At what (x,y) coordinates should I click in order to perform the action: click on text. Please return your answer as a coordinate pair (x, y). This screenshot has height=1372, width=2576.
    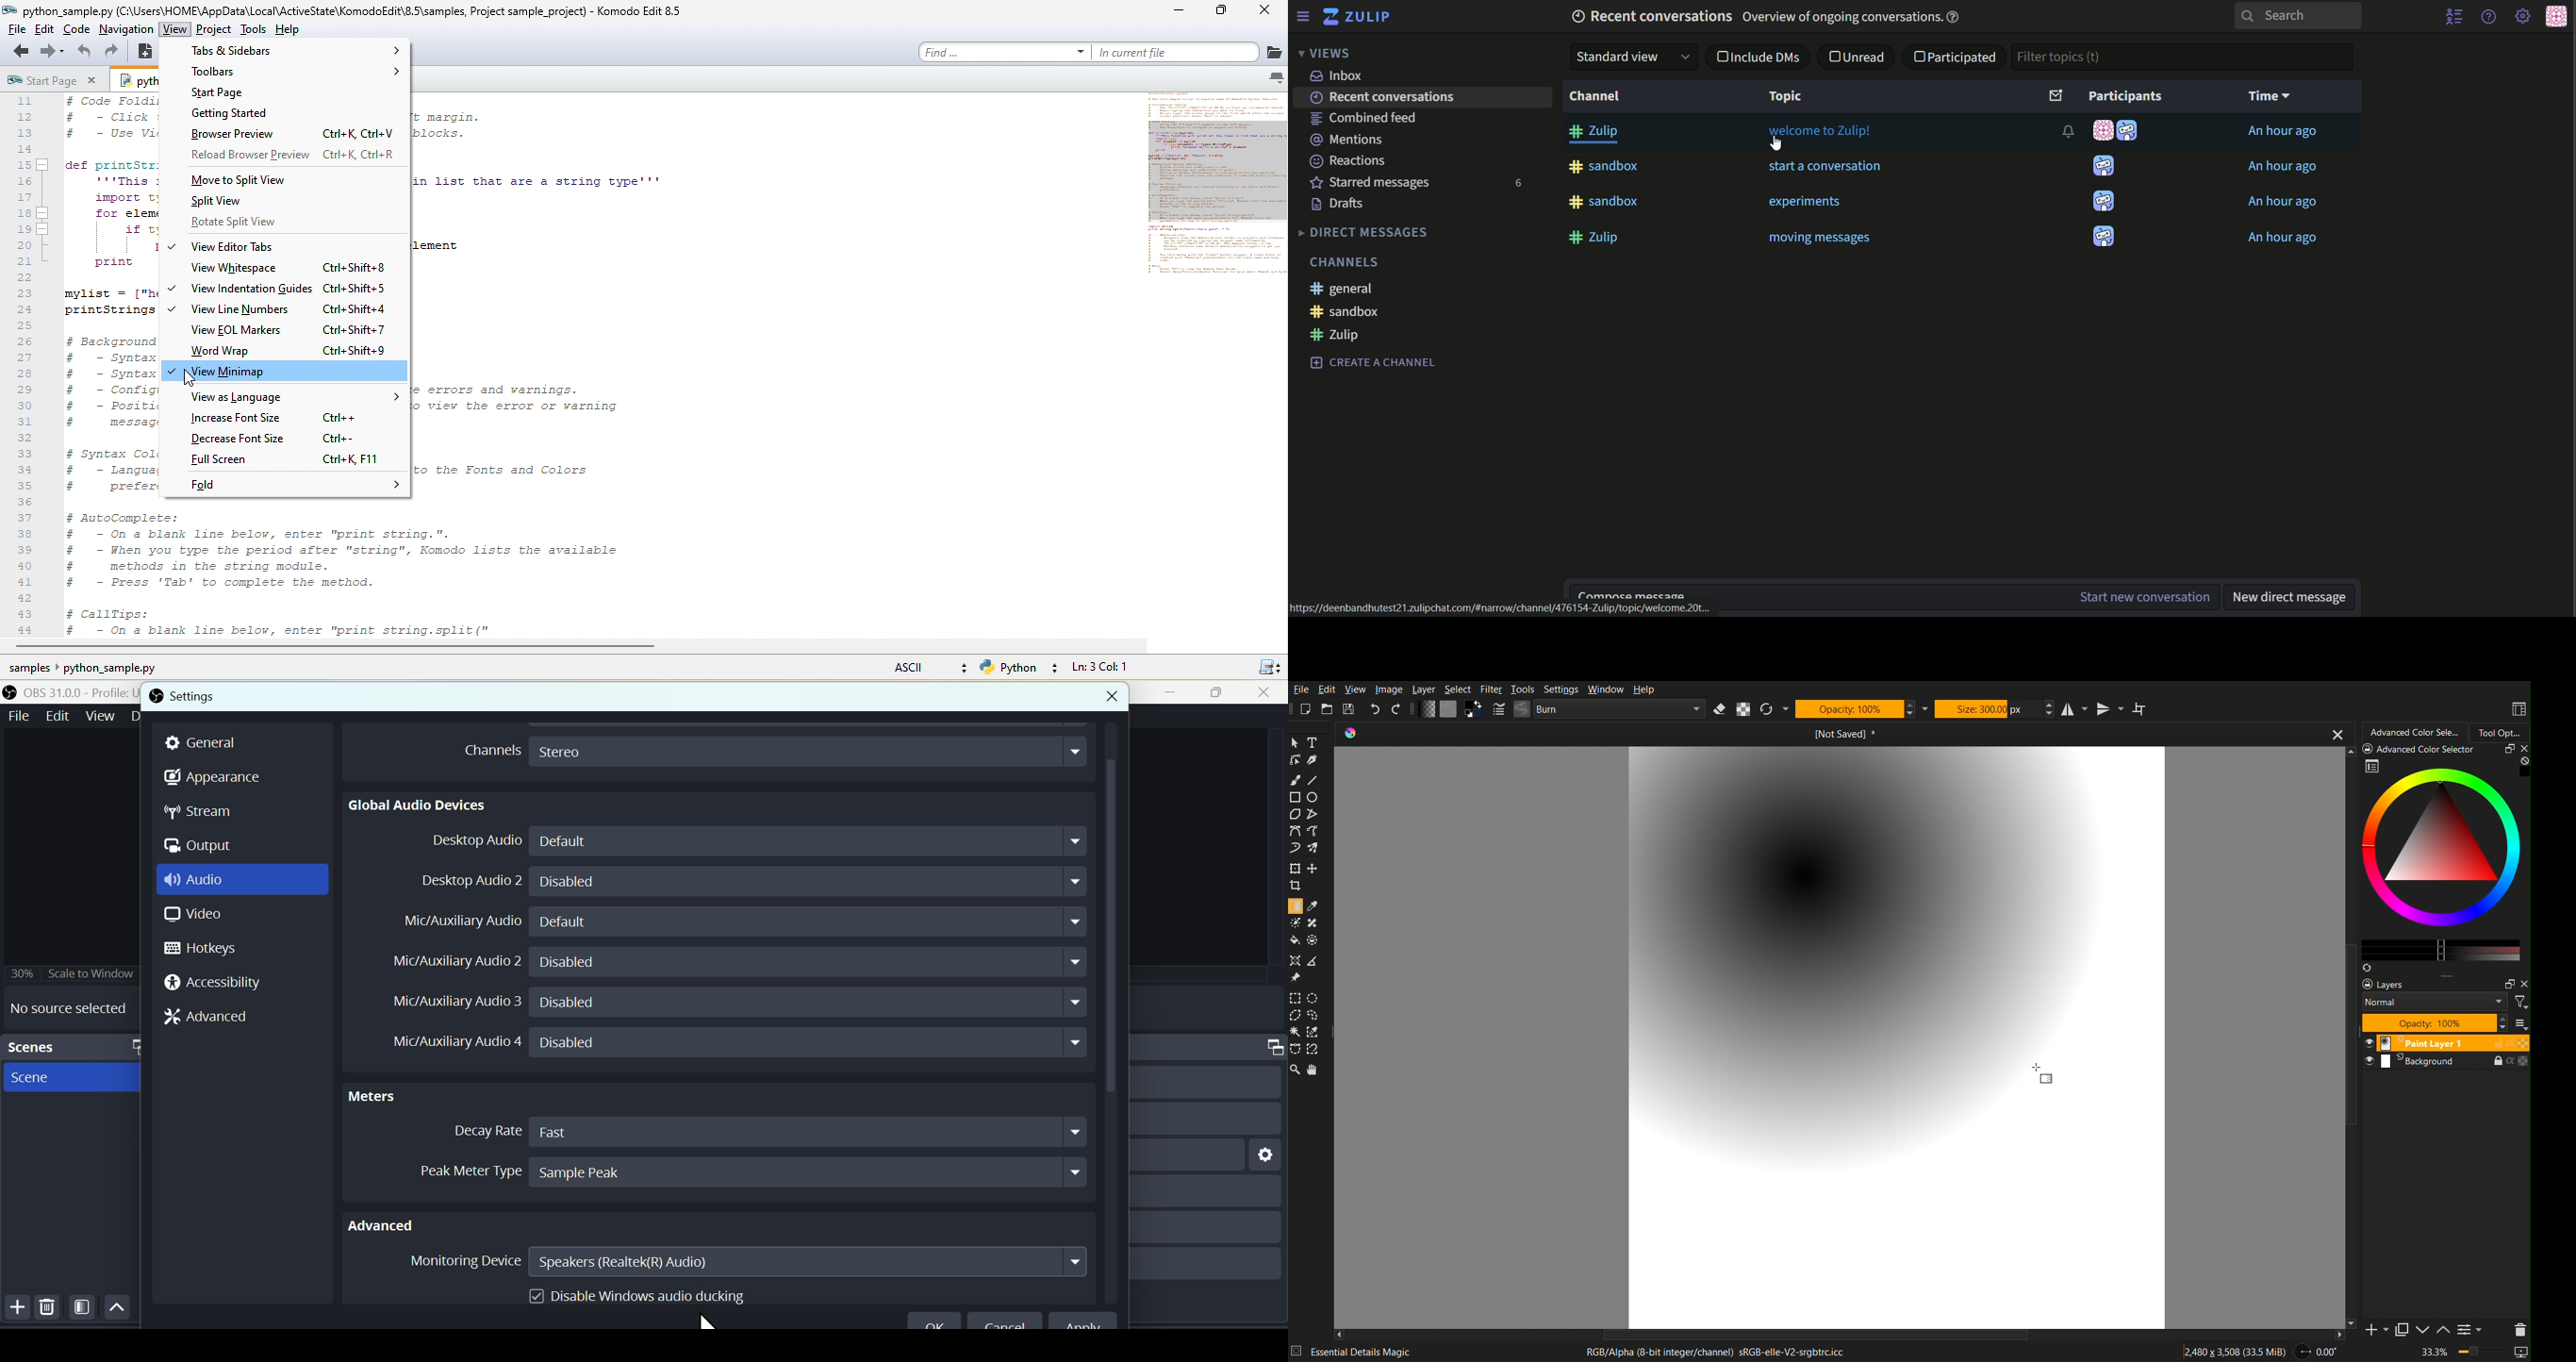
    Looking at the image, I should click on (1787, 16).